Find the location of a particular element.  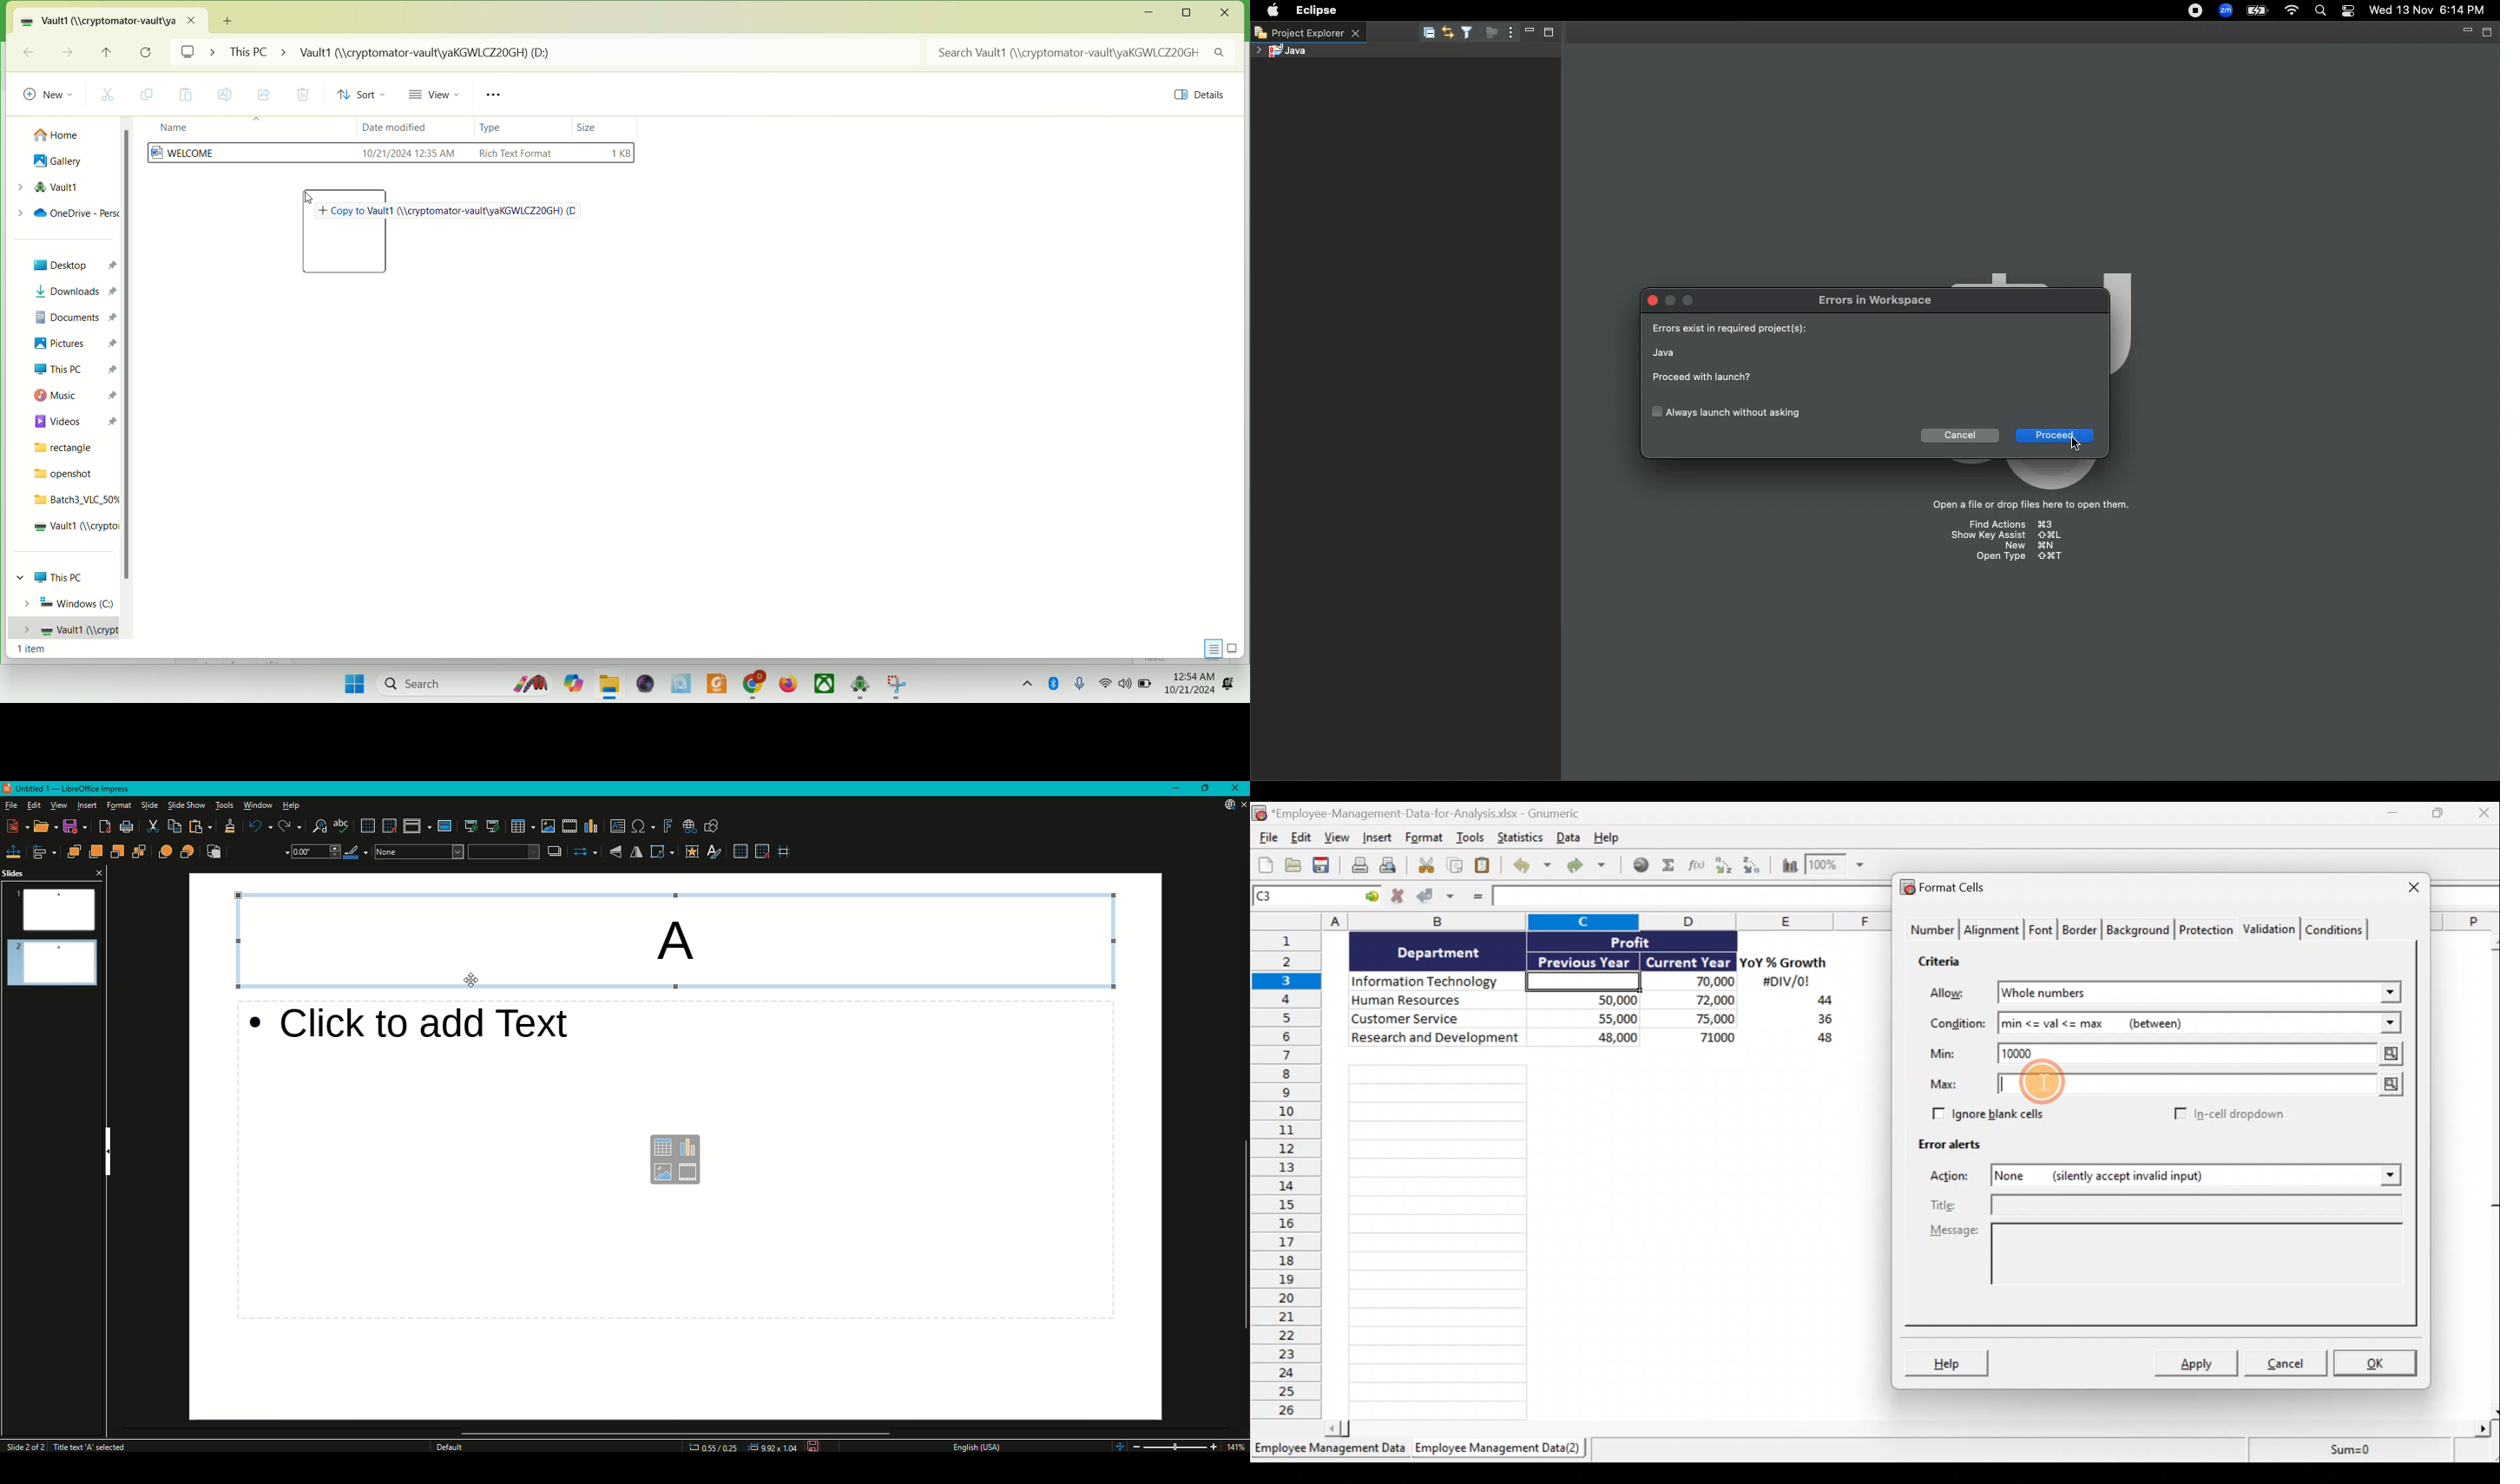

Insert Audio or Video is located at coordinates (569, 824).